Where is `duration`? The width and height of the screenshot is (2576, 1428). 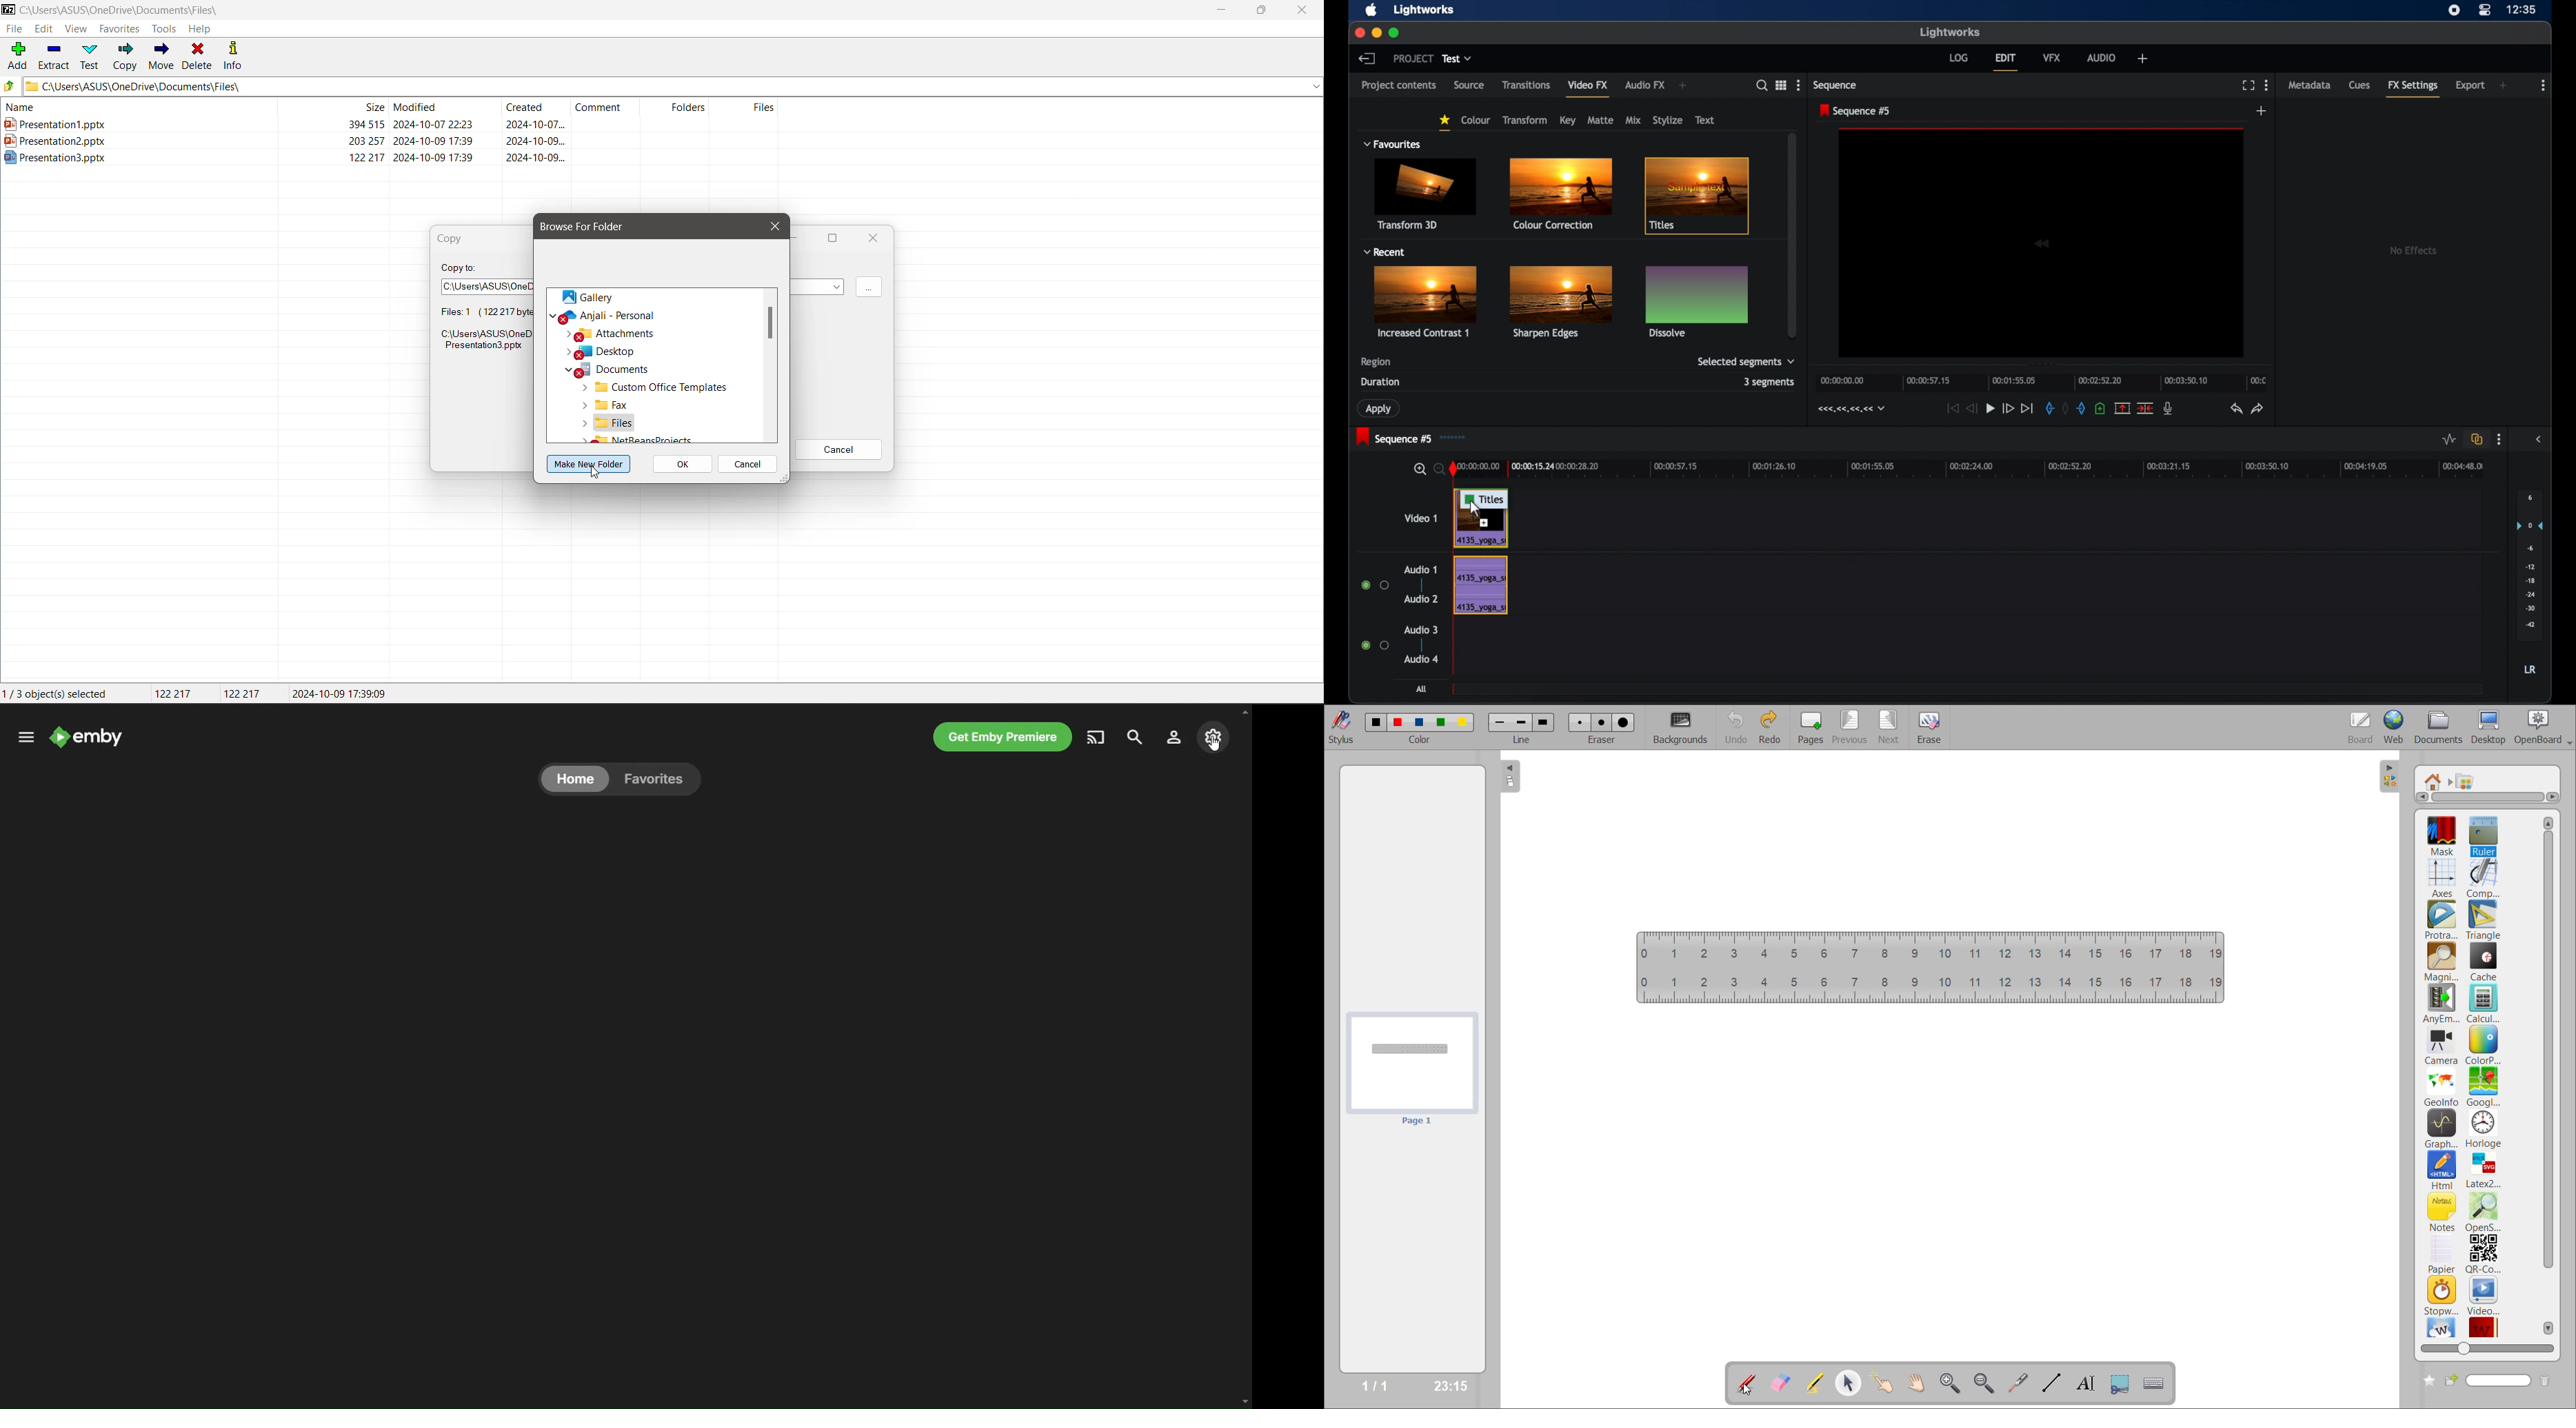
duration is located at coordinates (1381, 382).